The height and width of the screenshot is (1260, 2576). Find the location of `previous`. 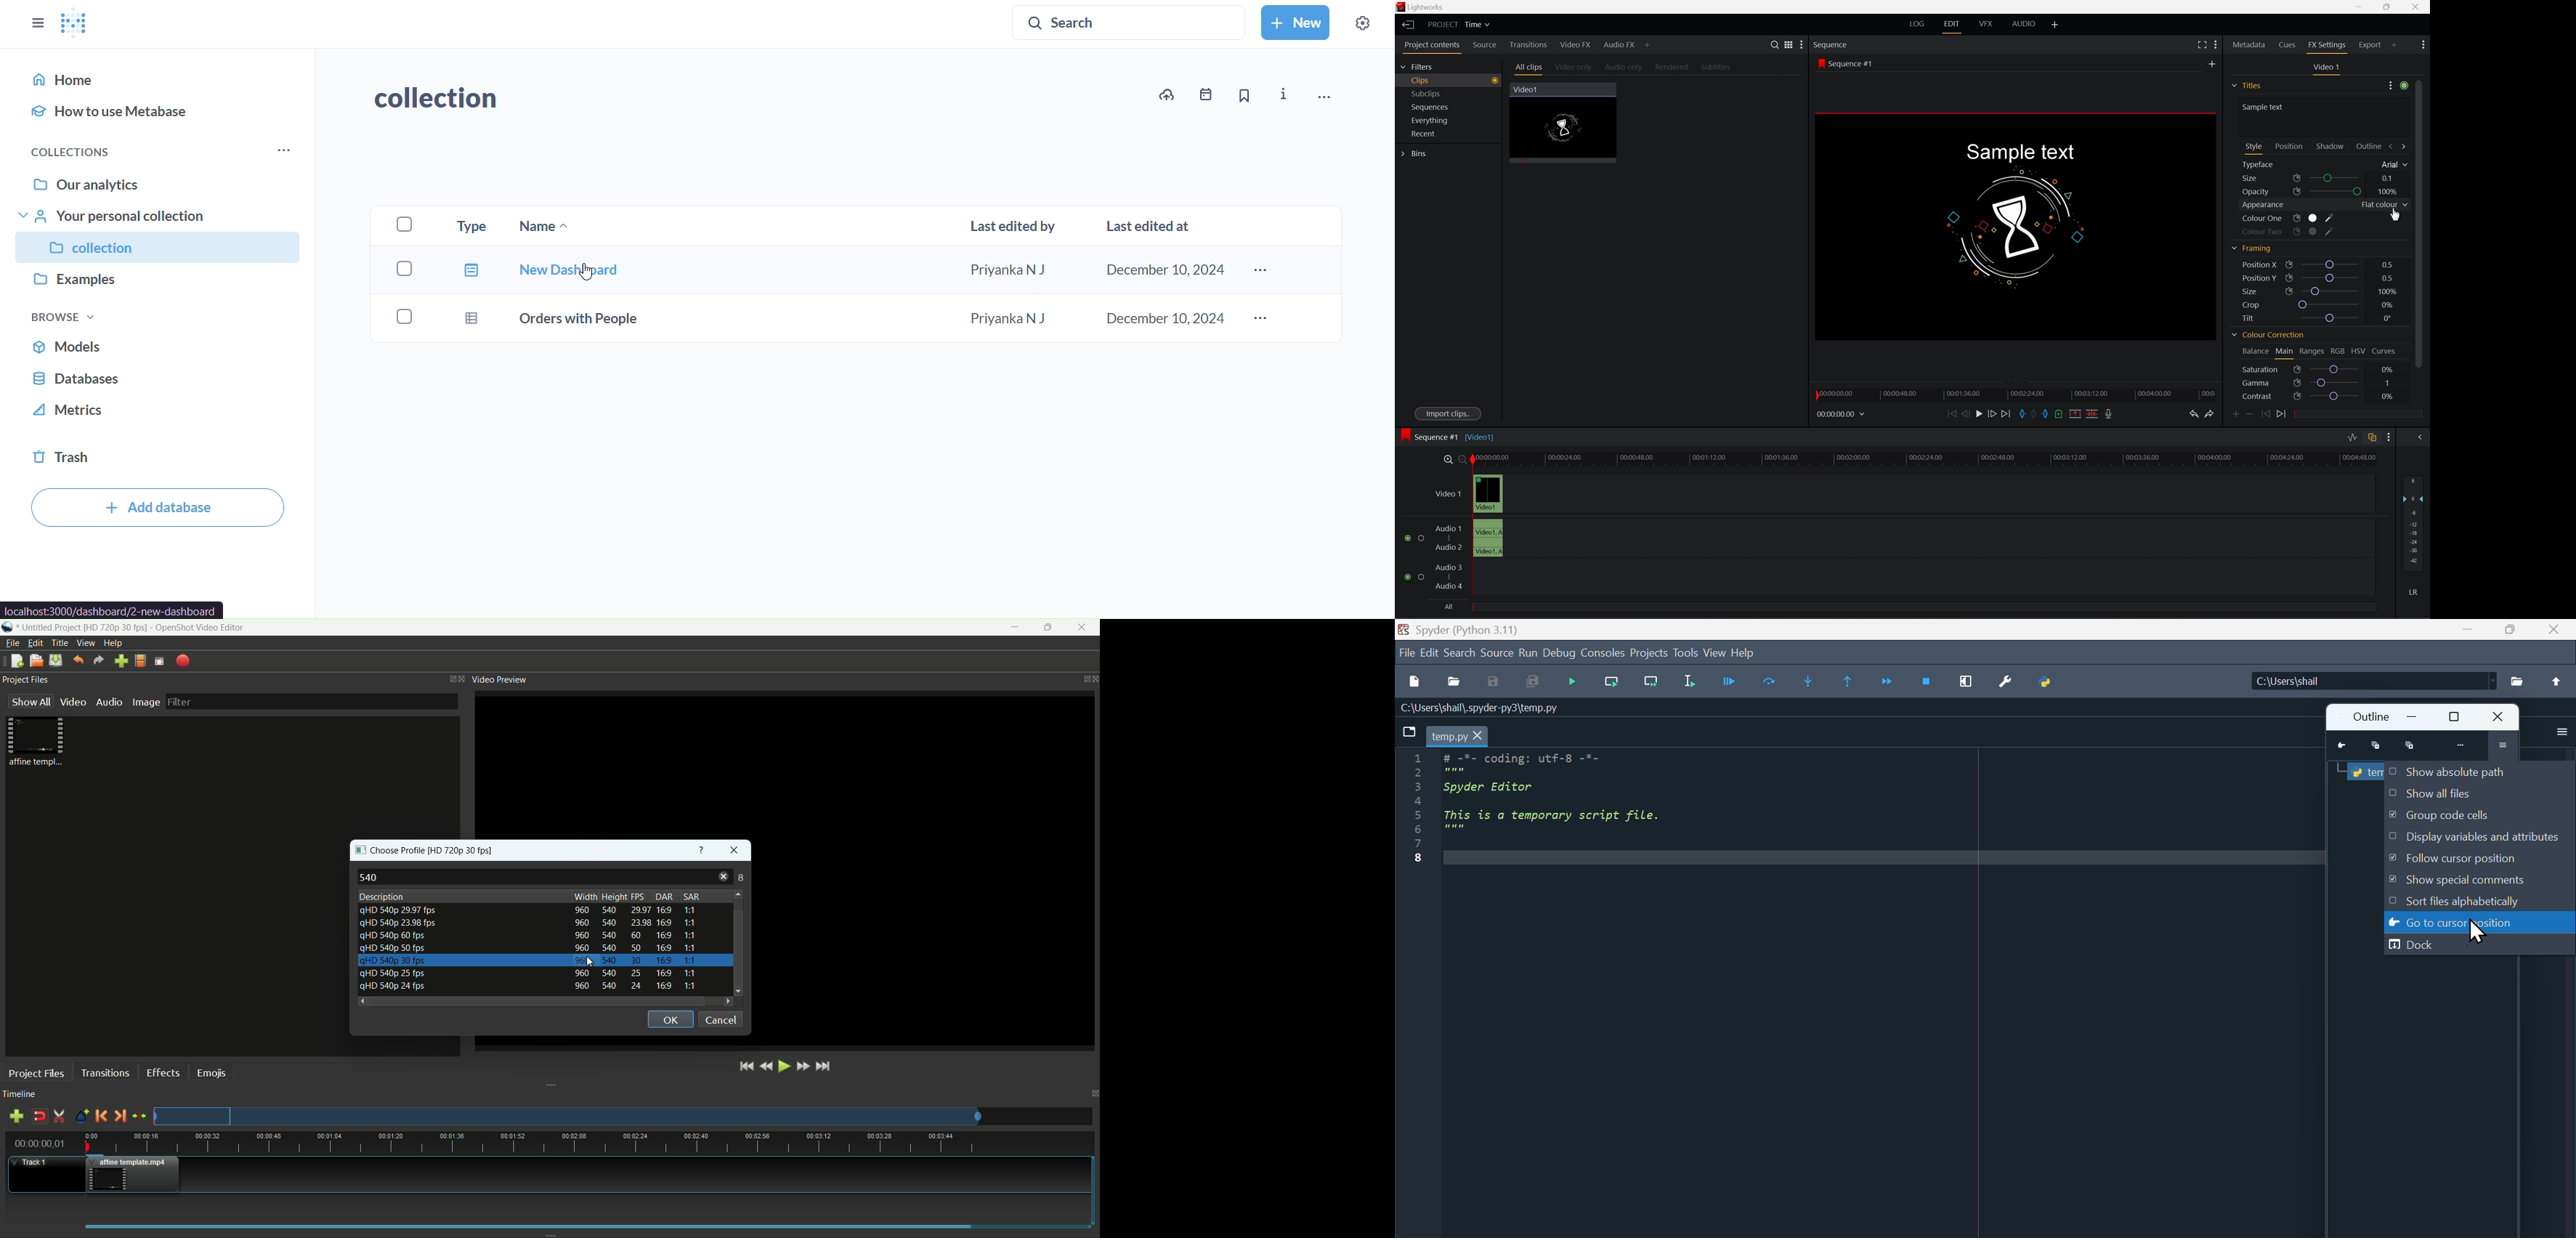

previous is located at coordinates (2264, 413).